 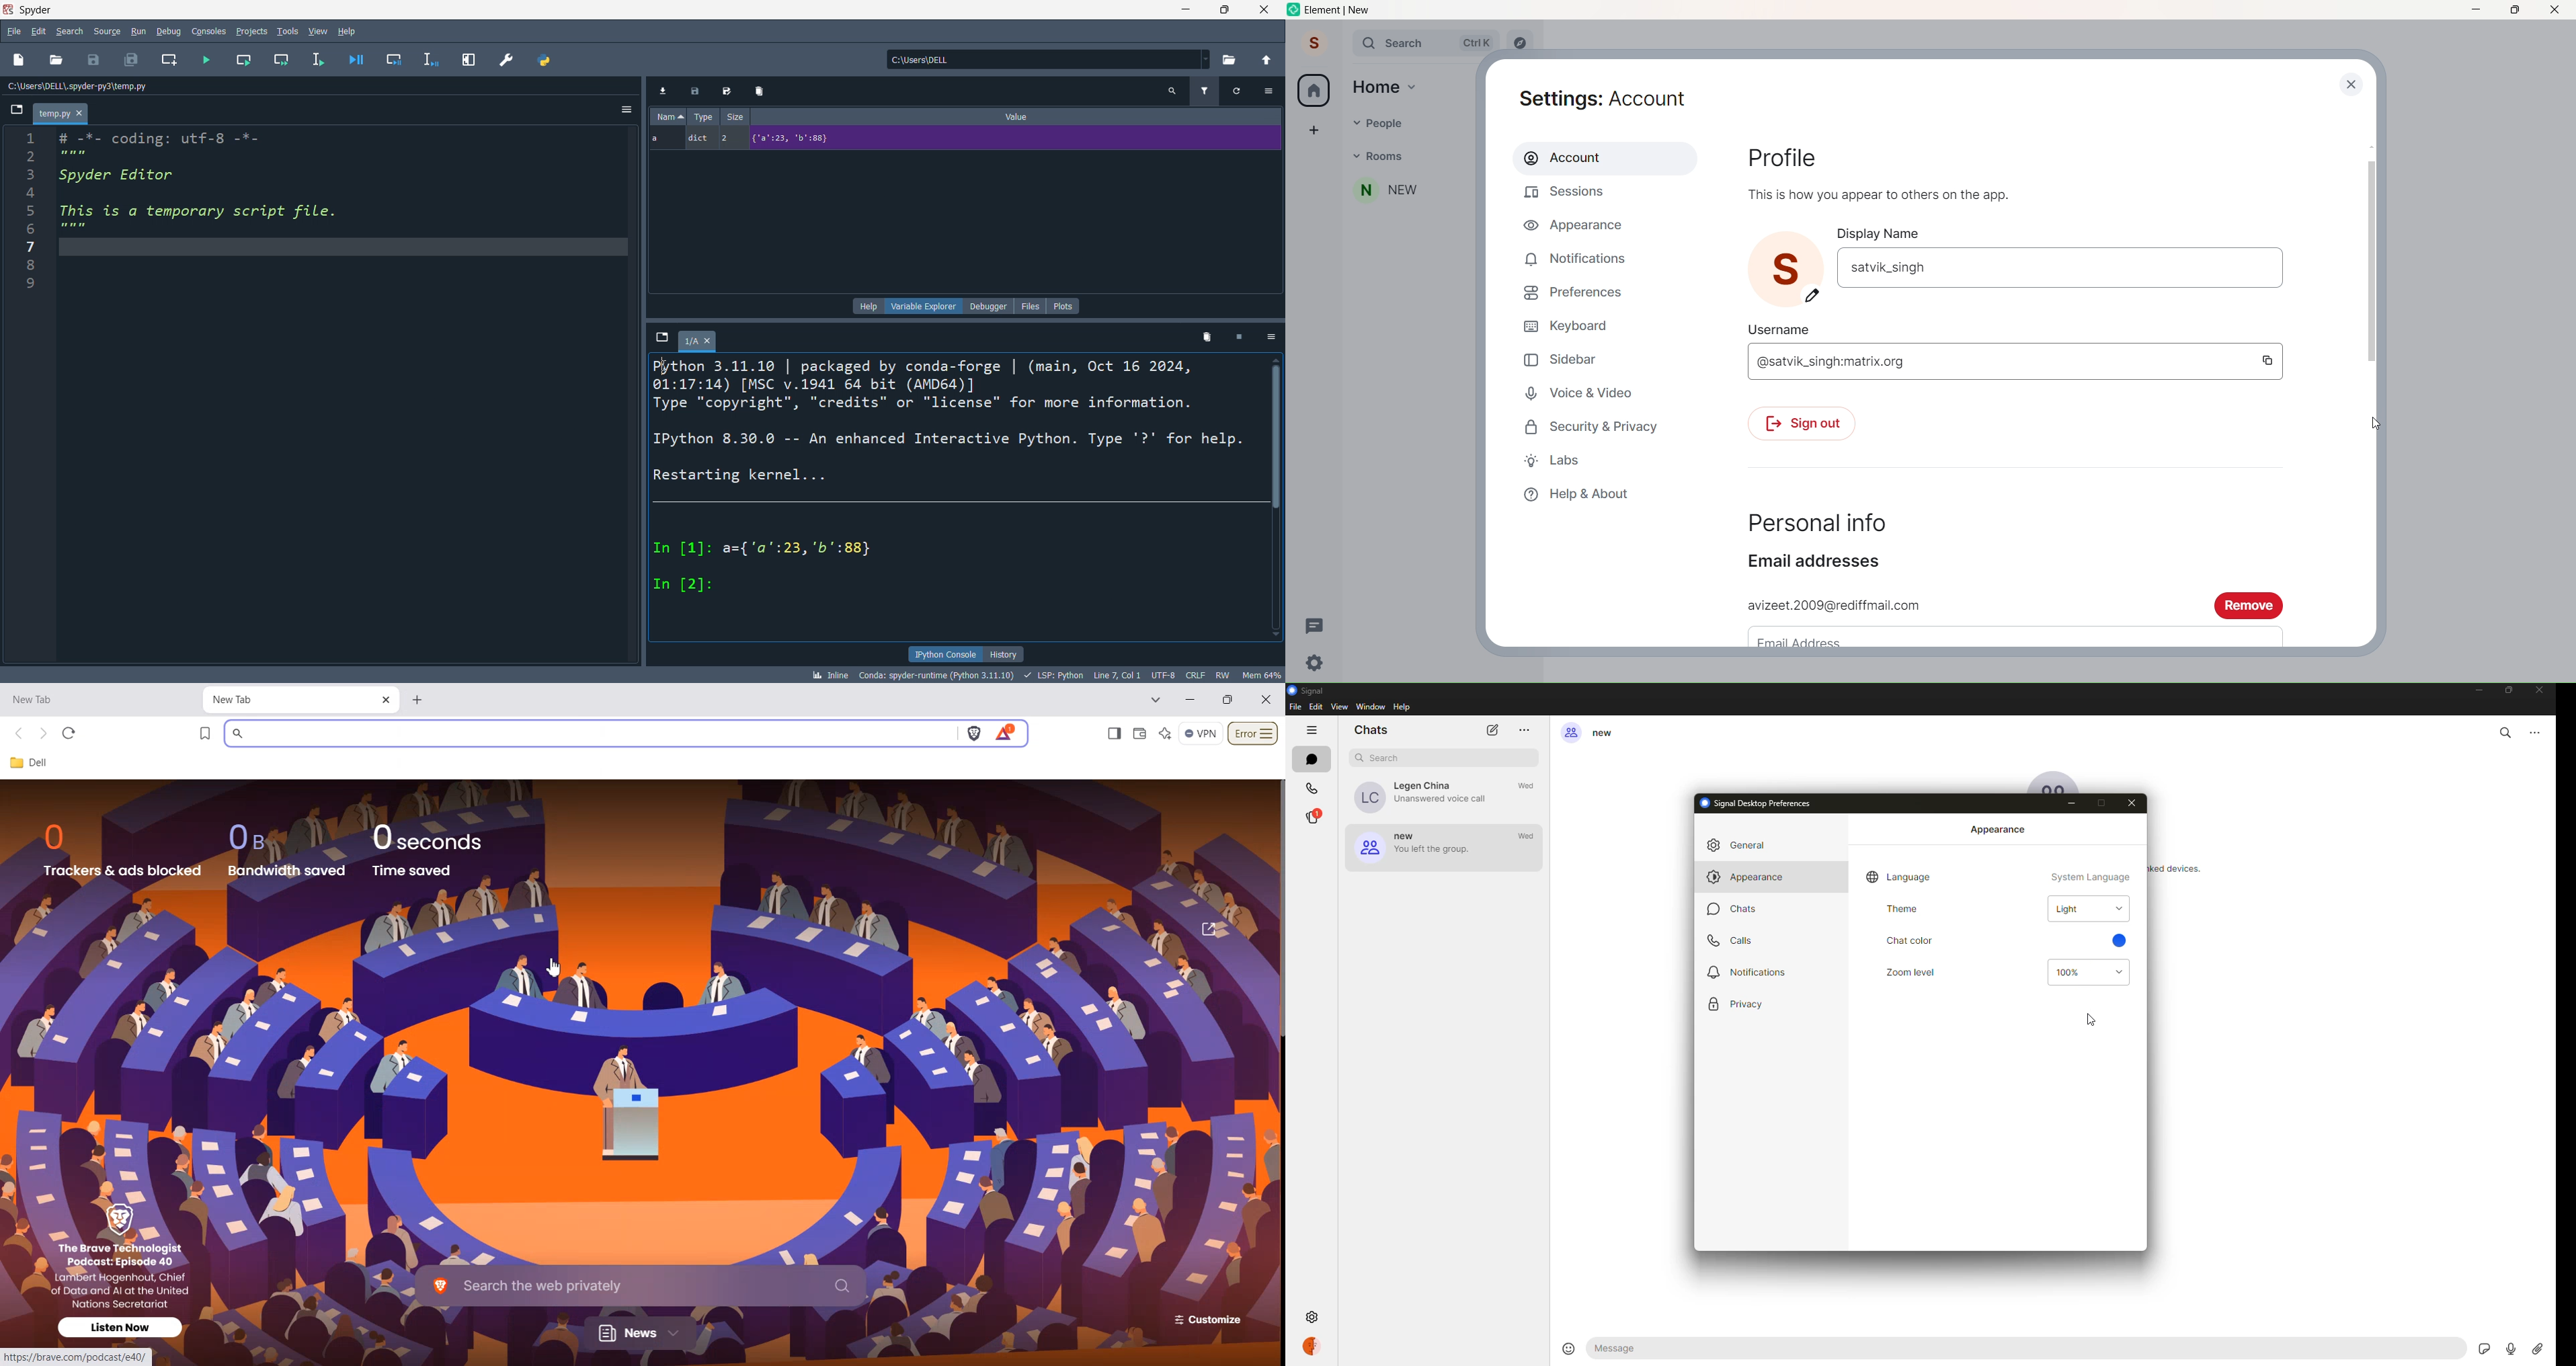 What do you see at coordinates (662, 338) in the screenshot?
I see `explore tabs` at bounding box center [662, 338].